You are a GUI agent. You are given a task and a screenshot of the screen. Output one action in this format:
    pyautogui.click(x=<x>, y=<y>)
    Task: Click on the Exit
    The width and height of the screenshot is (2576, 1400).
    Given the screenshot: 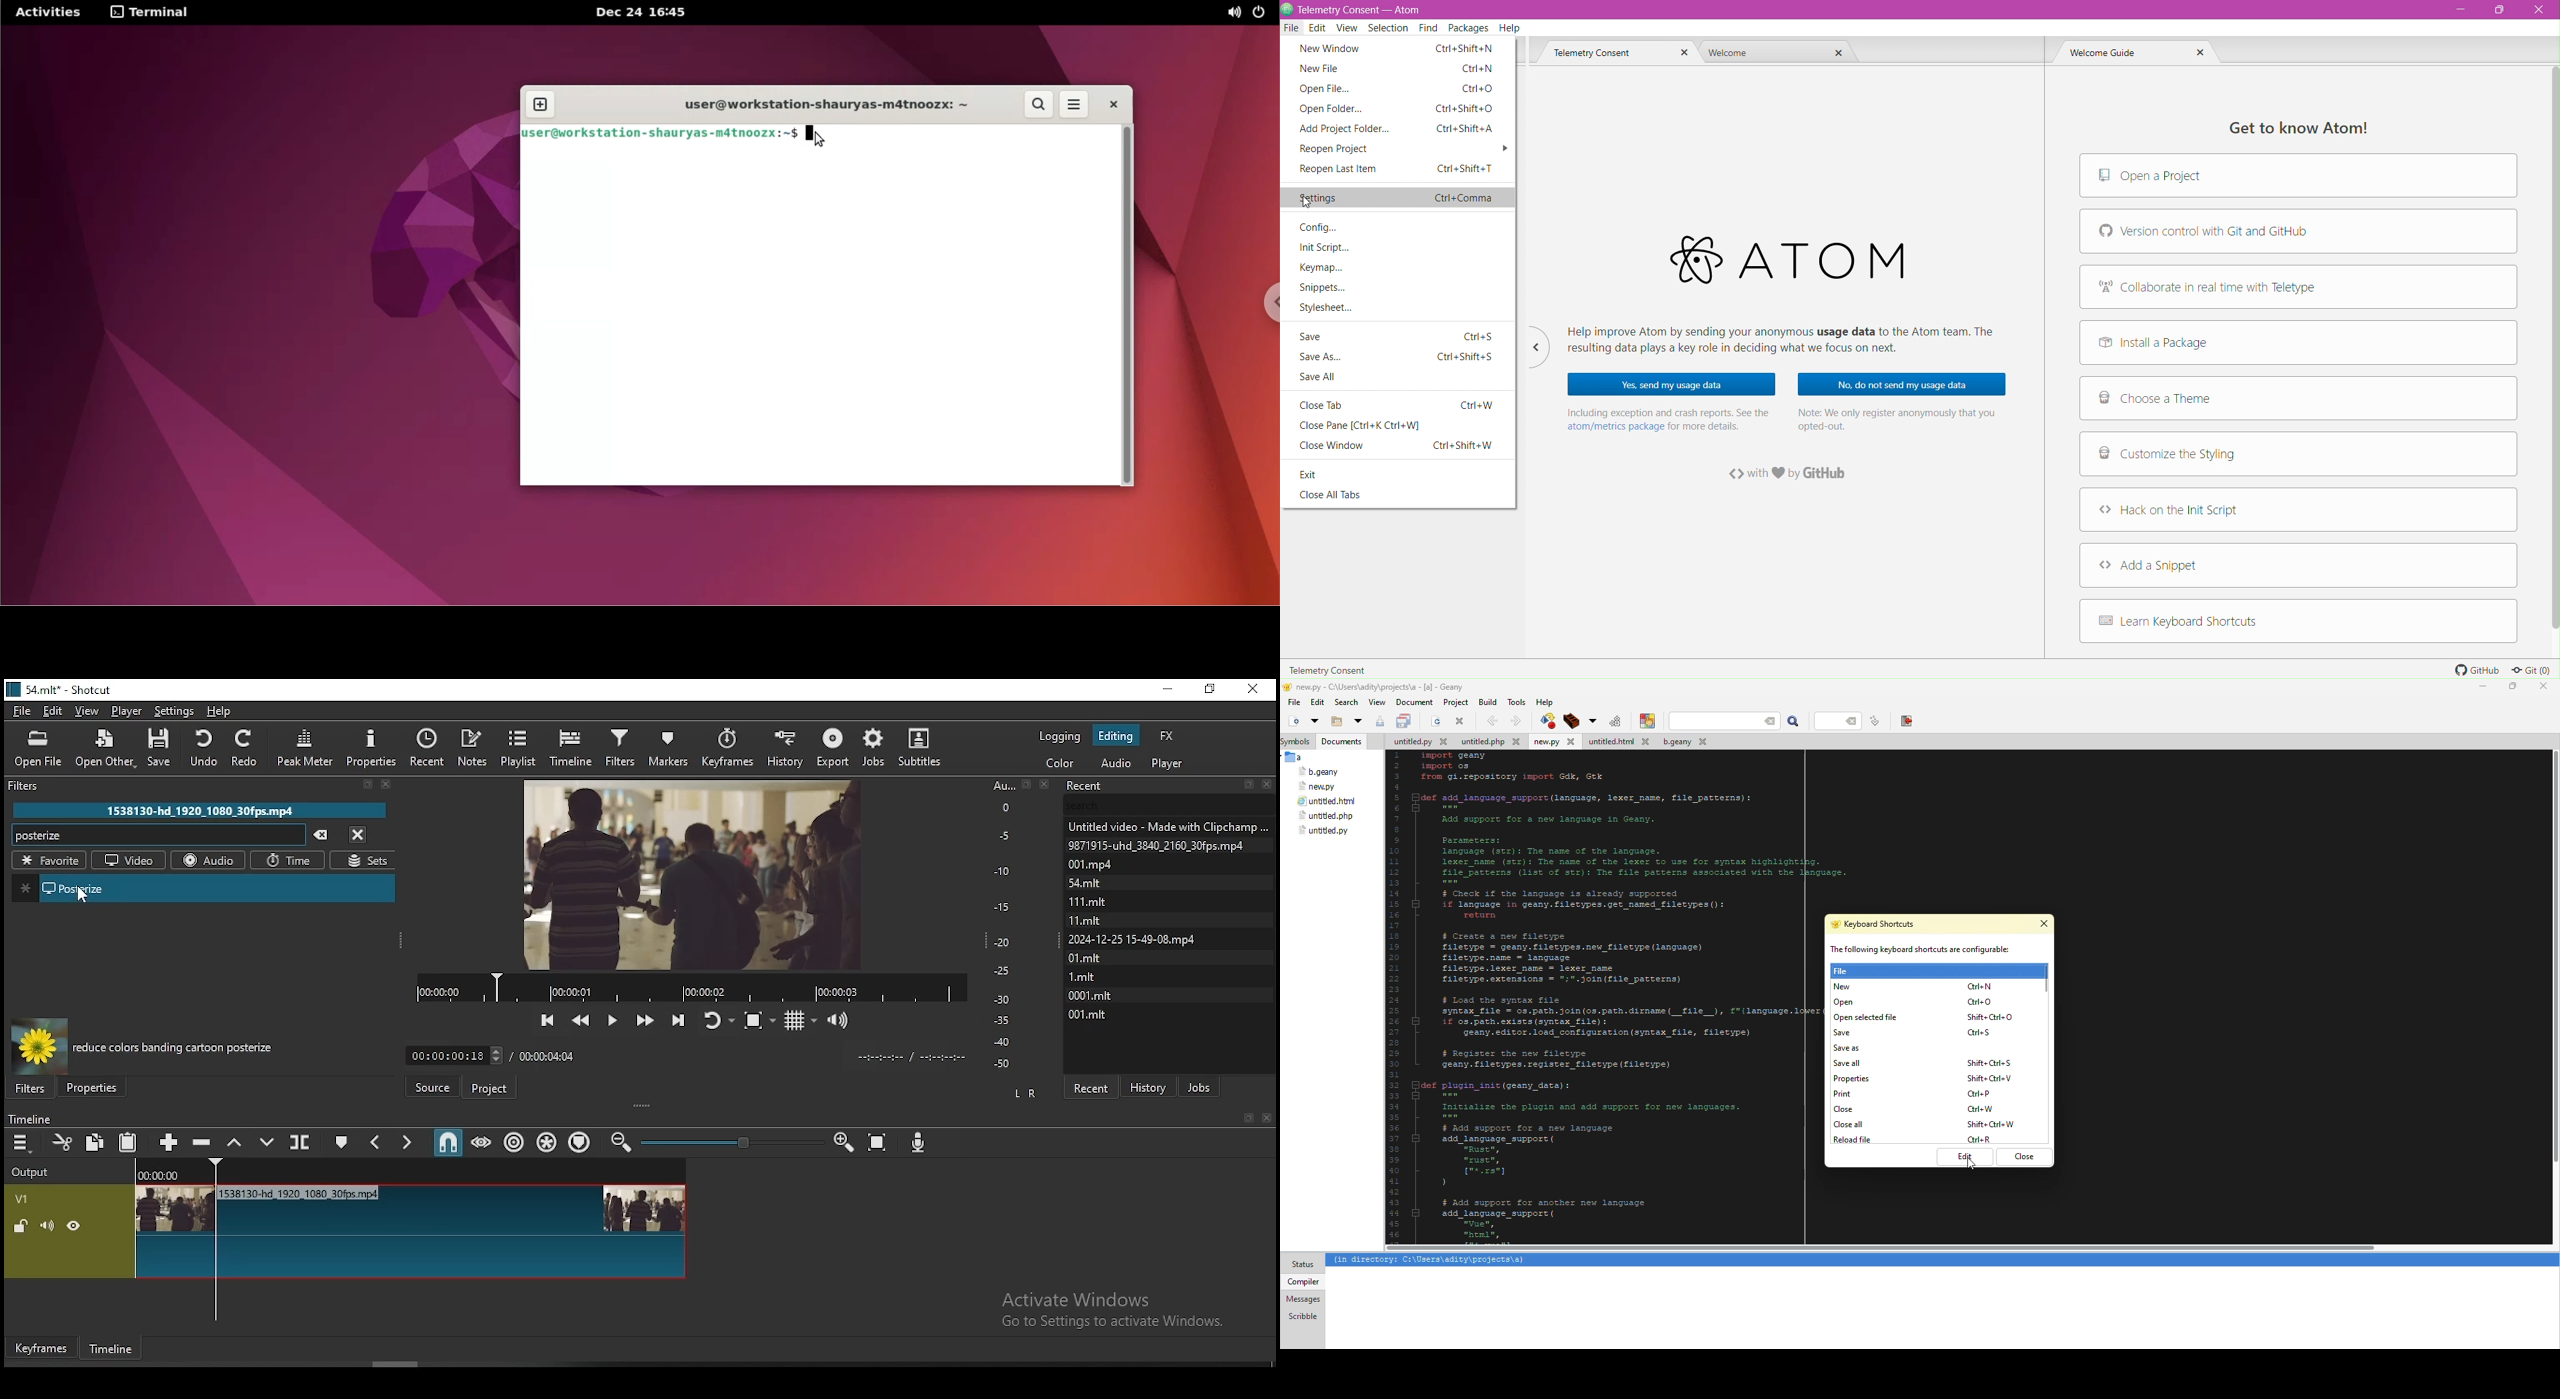 What is the action you would take?
    pyautogui.click(x=1317, y=473)
    